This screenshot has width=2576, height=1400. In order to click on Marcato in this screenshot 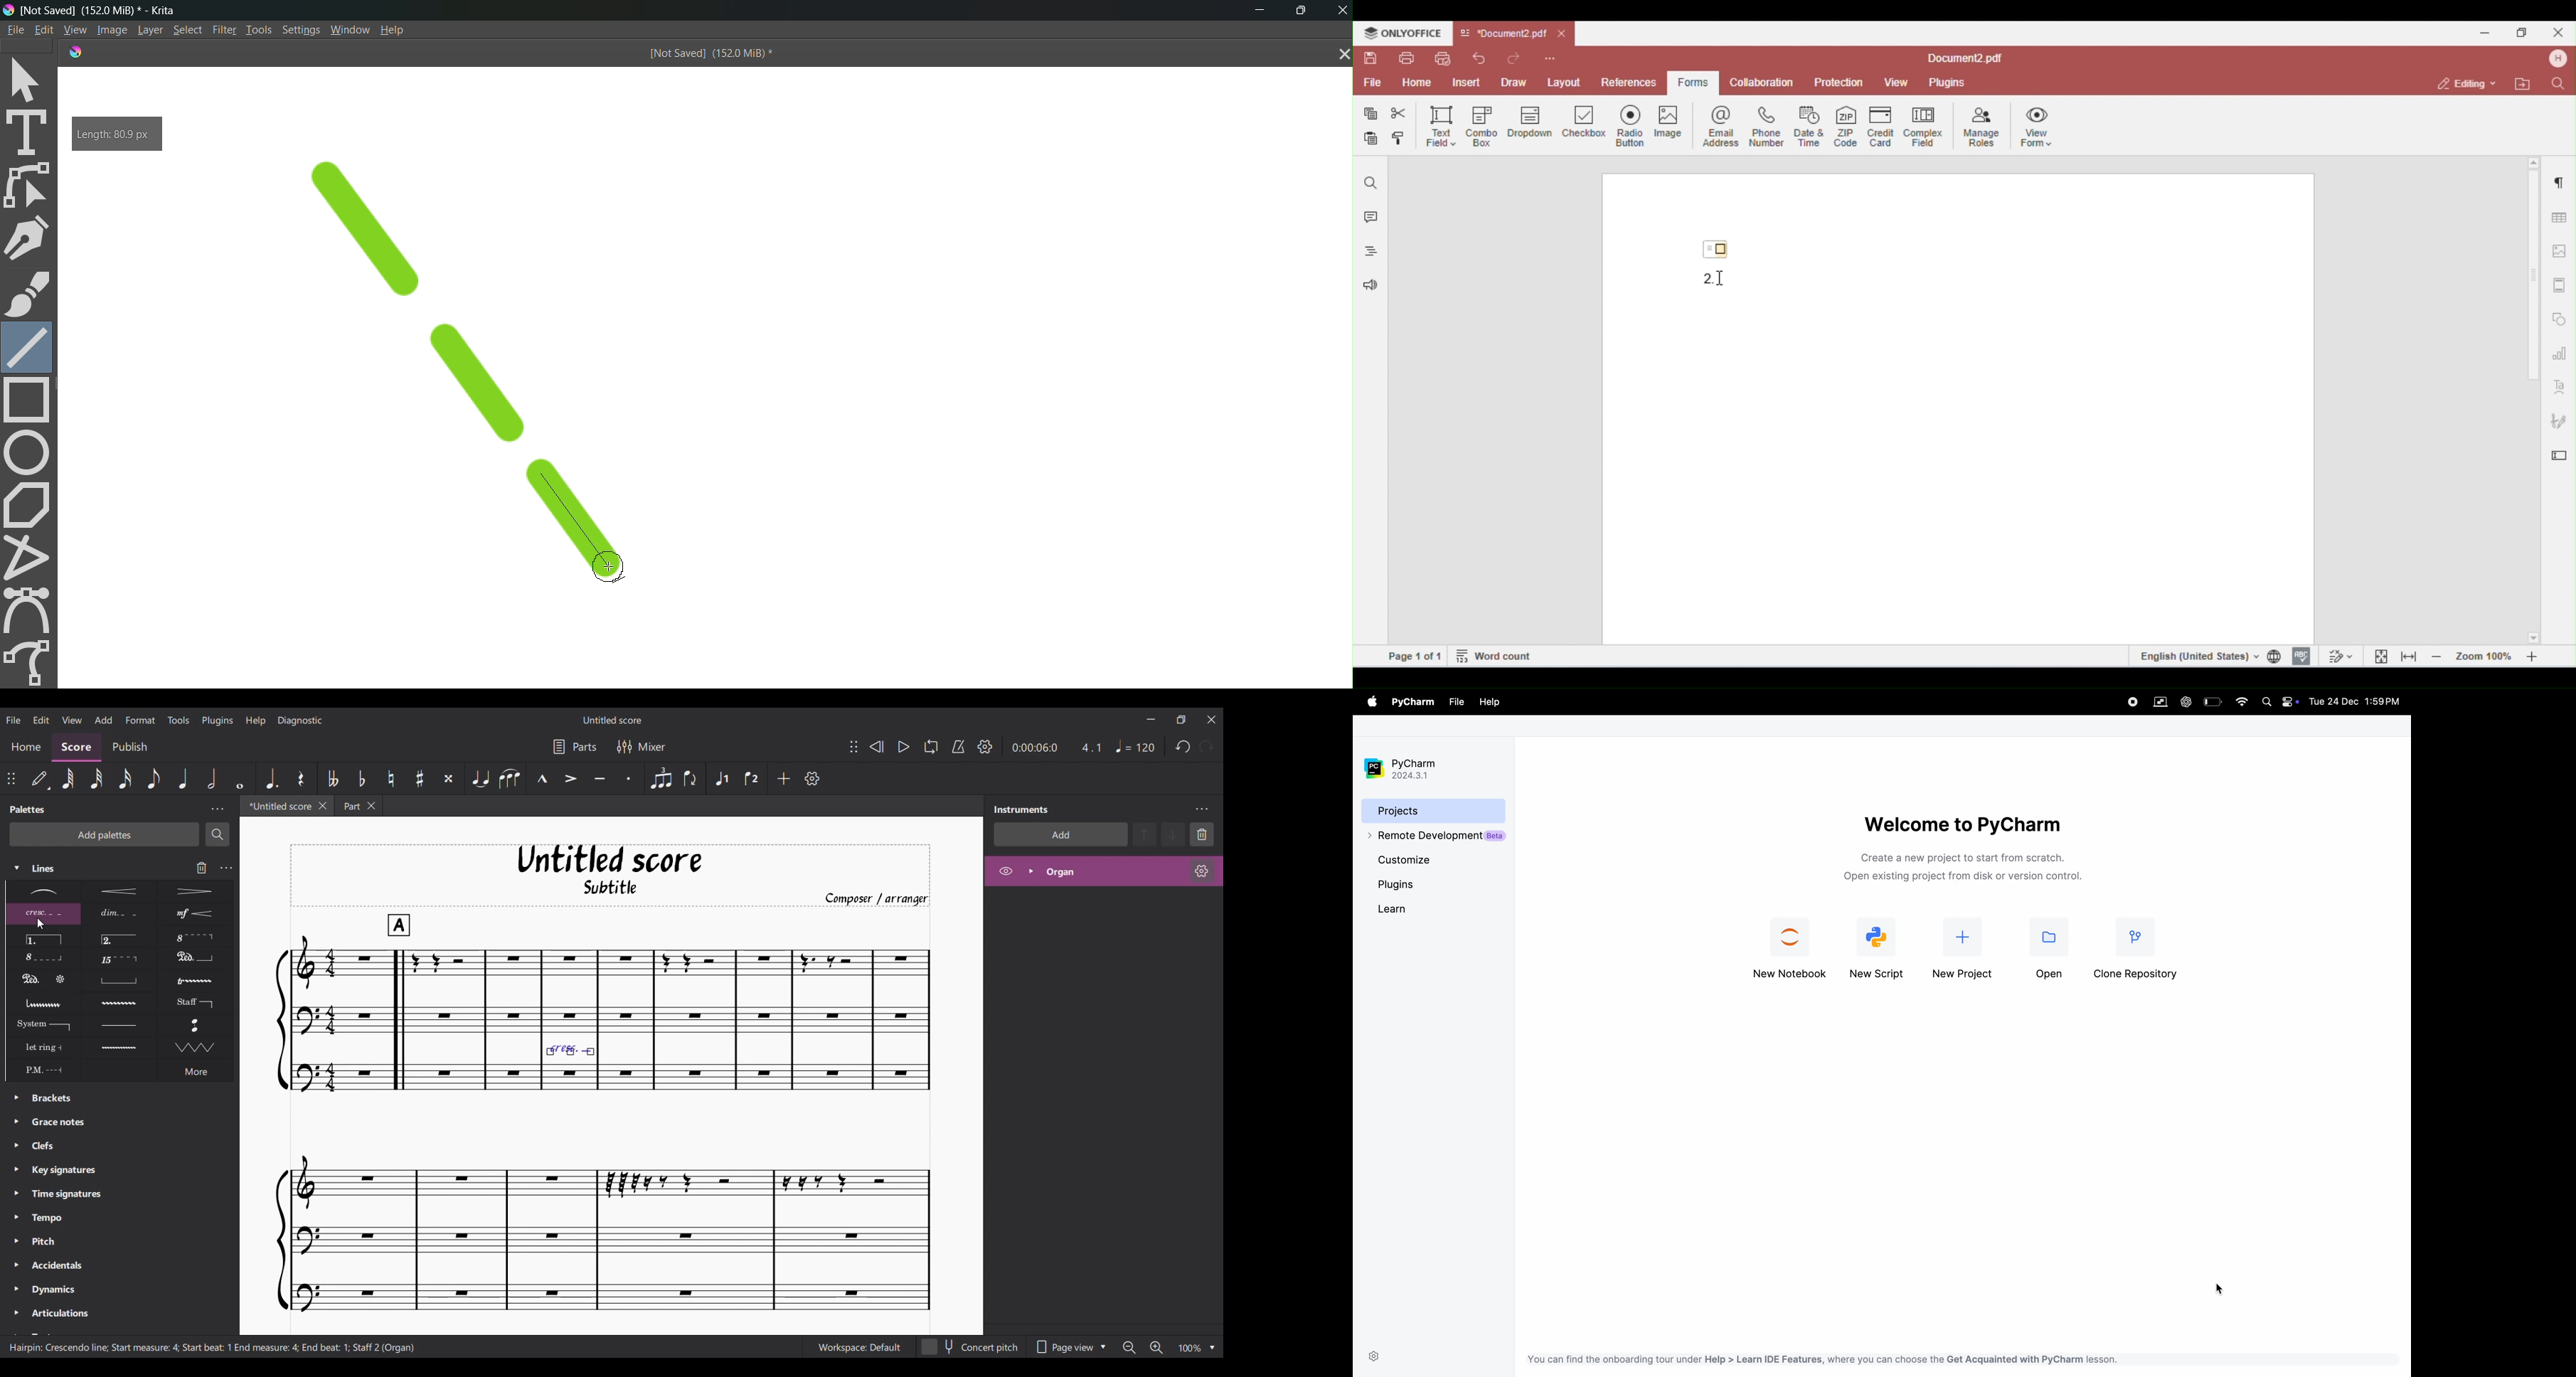, I will do `click(542, 778)`.